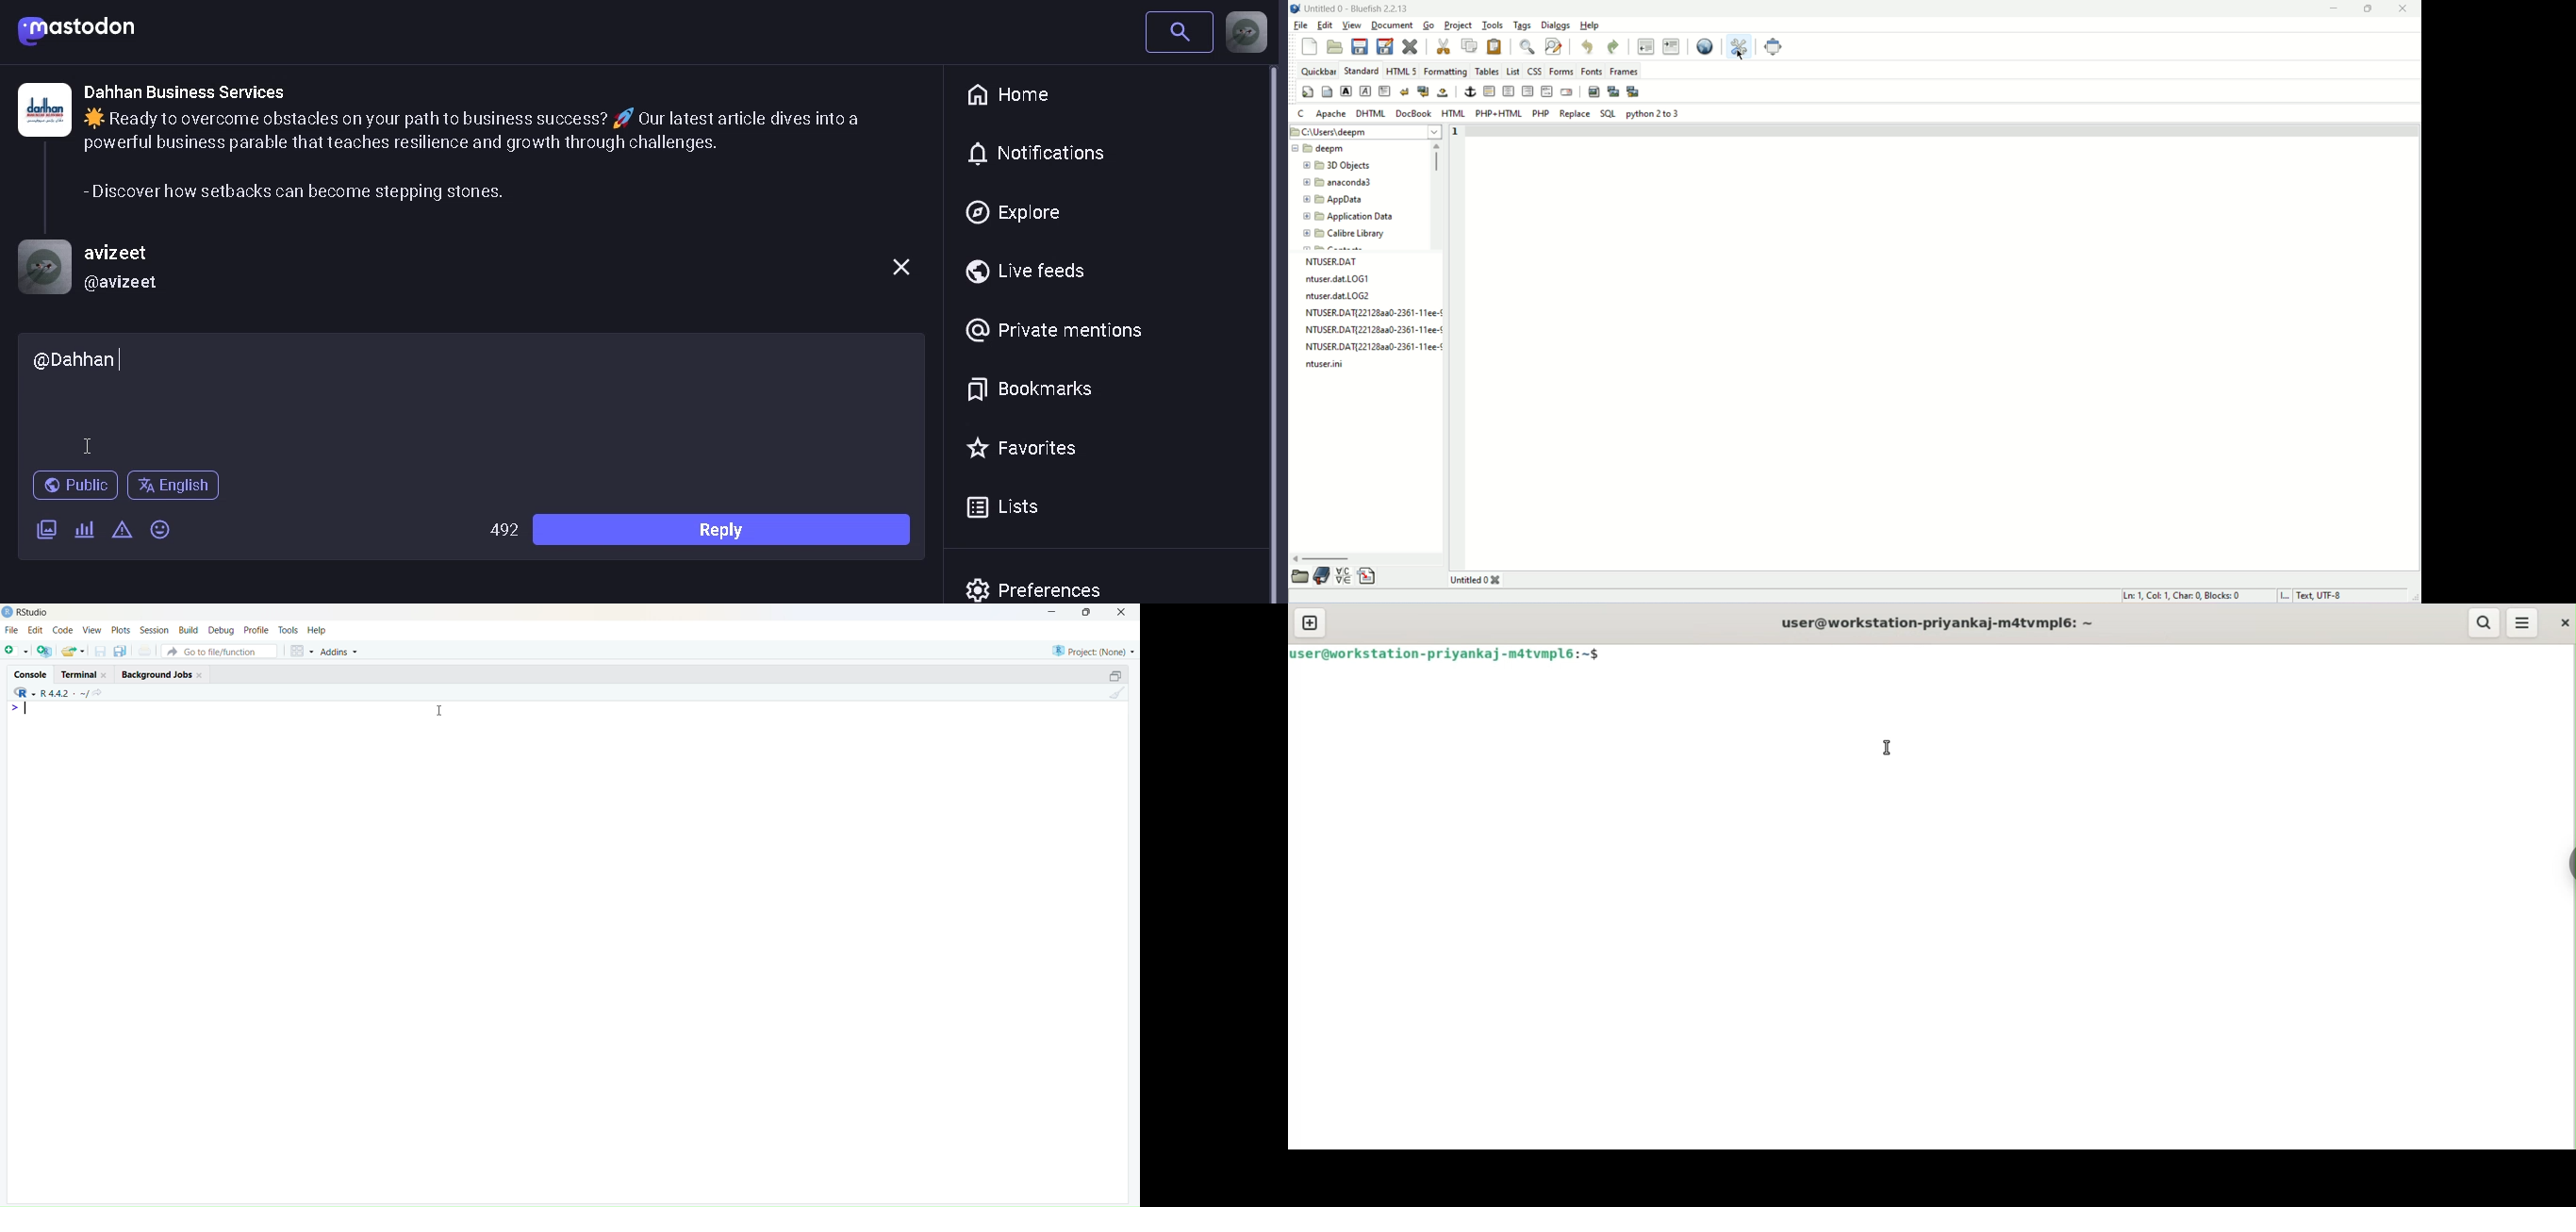 The width and height of the screenshot is (2576, 1232). I want to click on >, so click(17, 708).